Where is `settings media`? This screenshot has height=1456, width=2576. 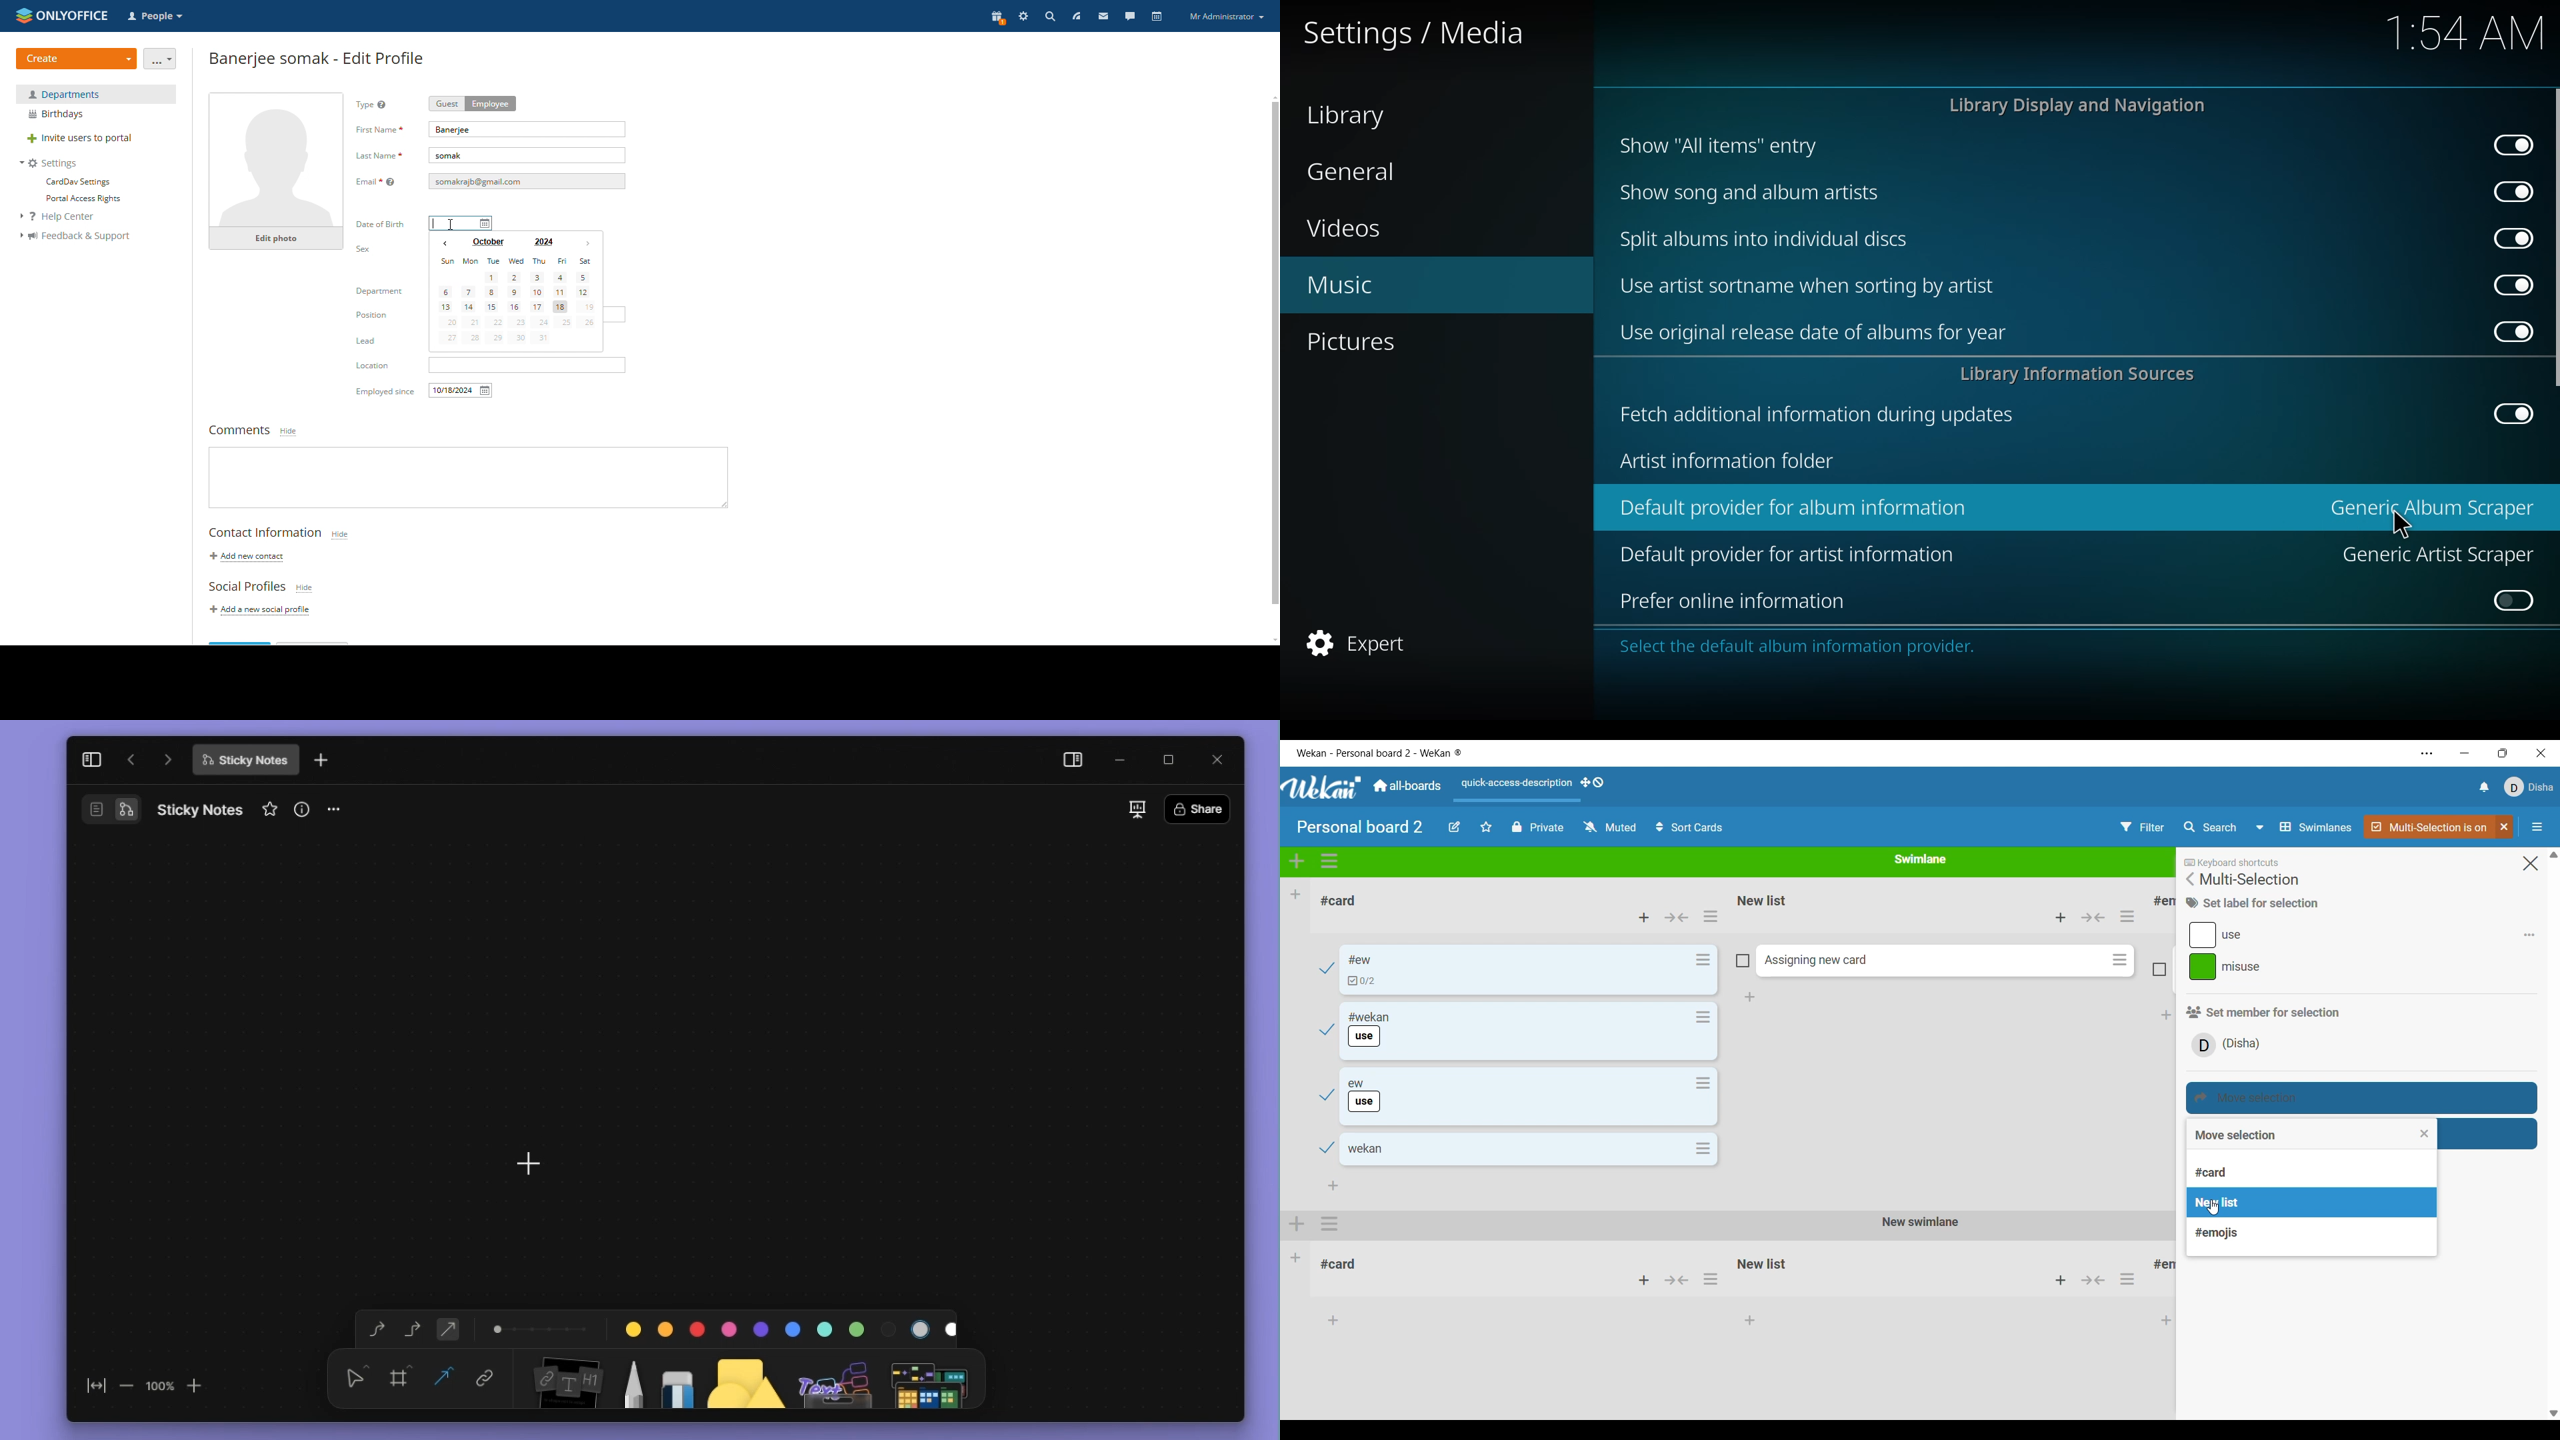 settings media is located at coordinates (1418, 33).